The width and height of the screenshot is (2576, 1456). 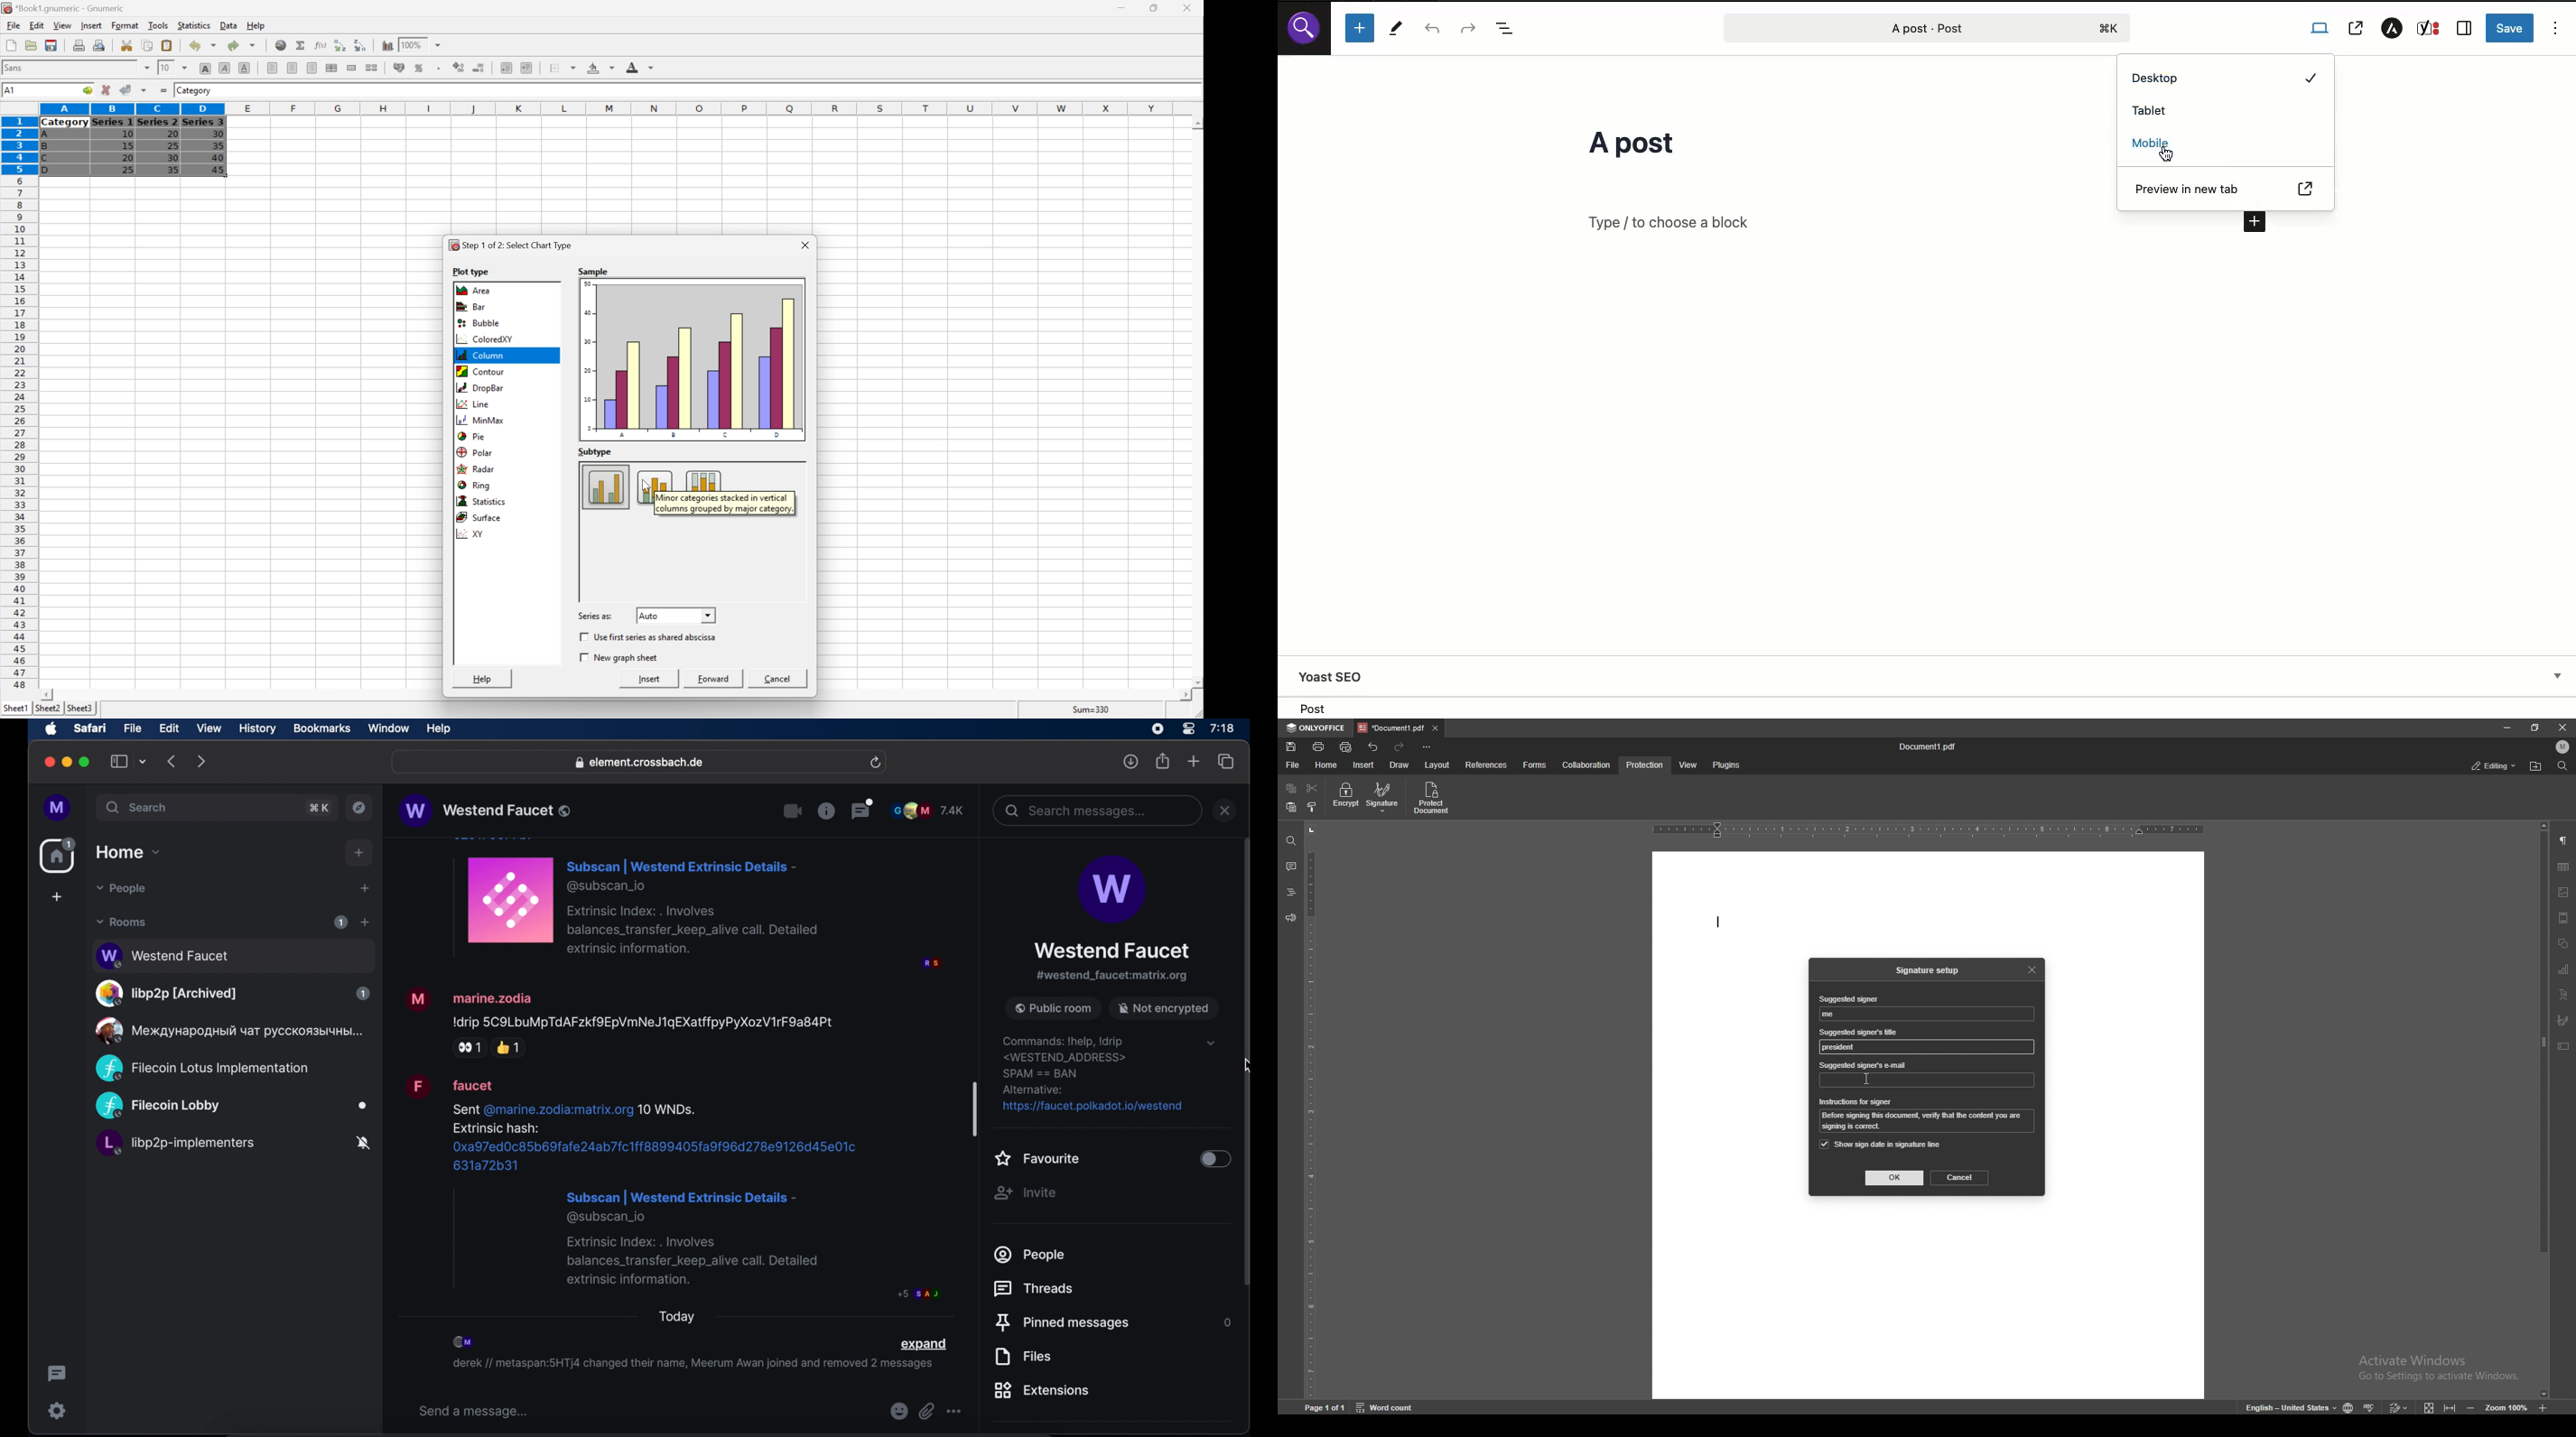 What do you see at coordinates (165, 89) in the screenshot?
I see `Enter formula` at bounding box center [165, 89].